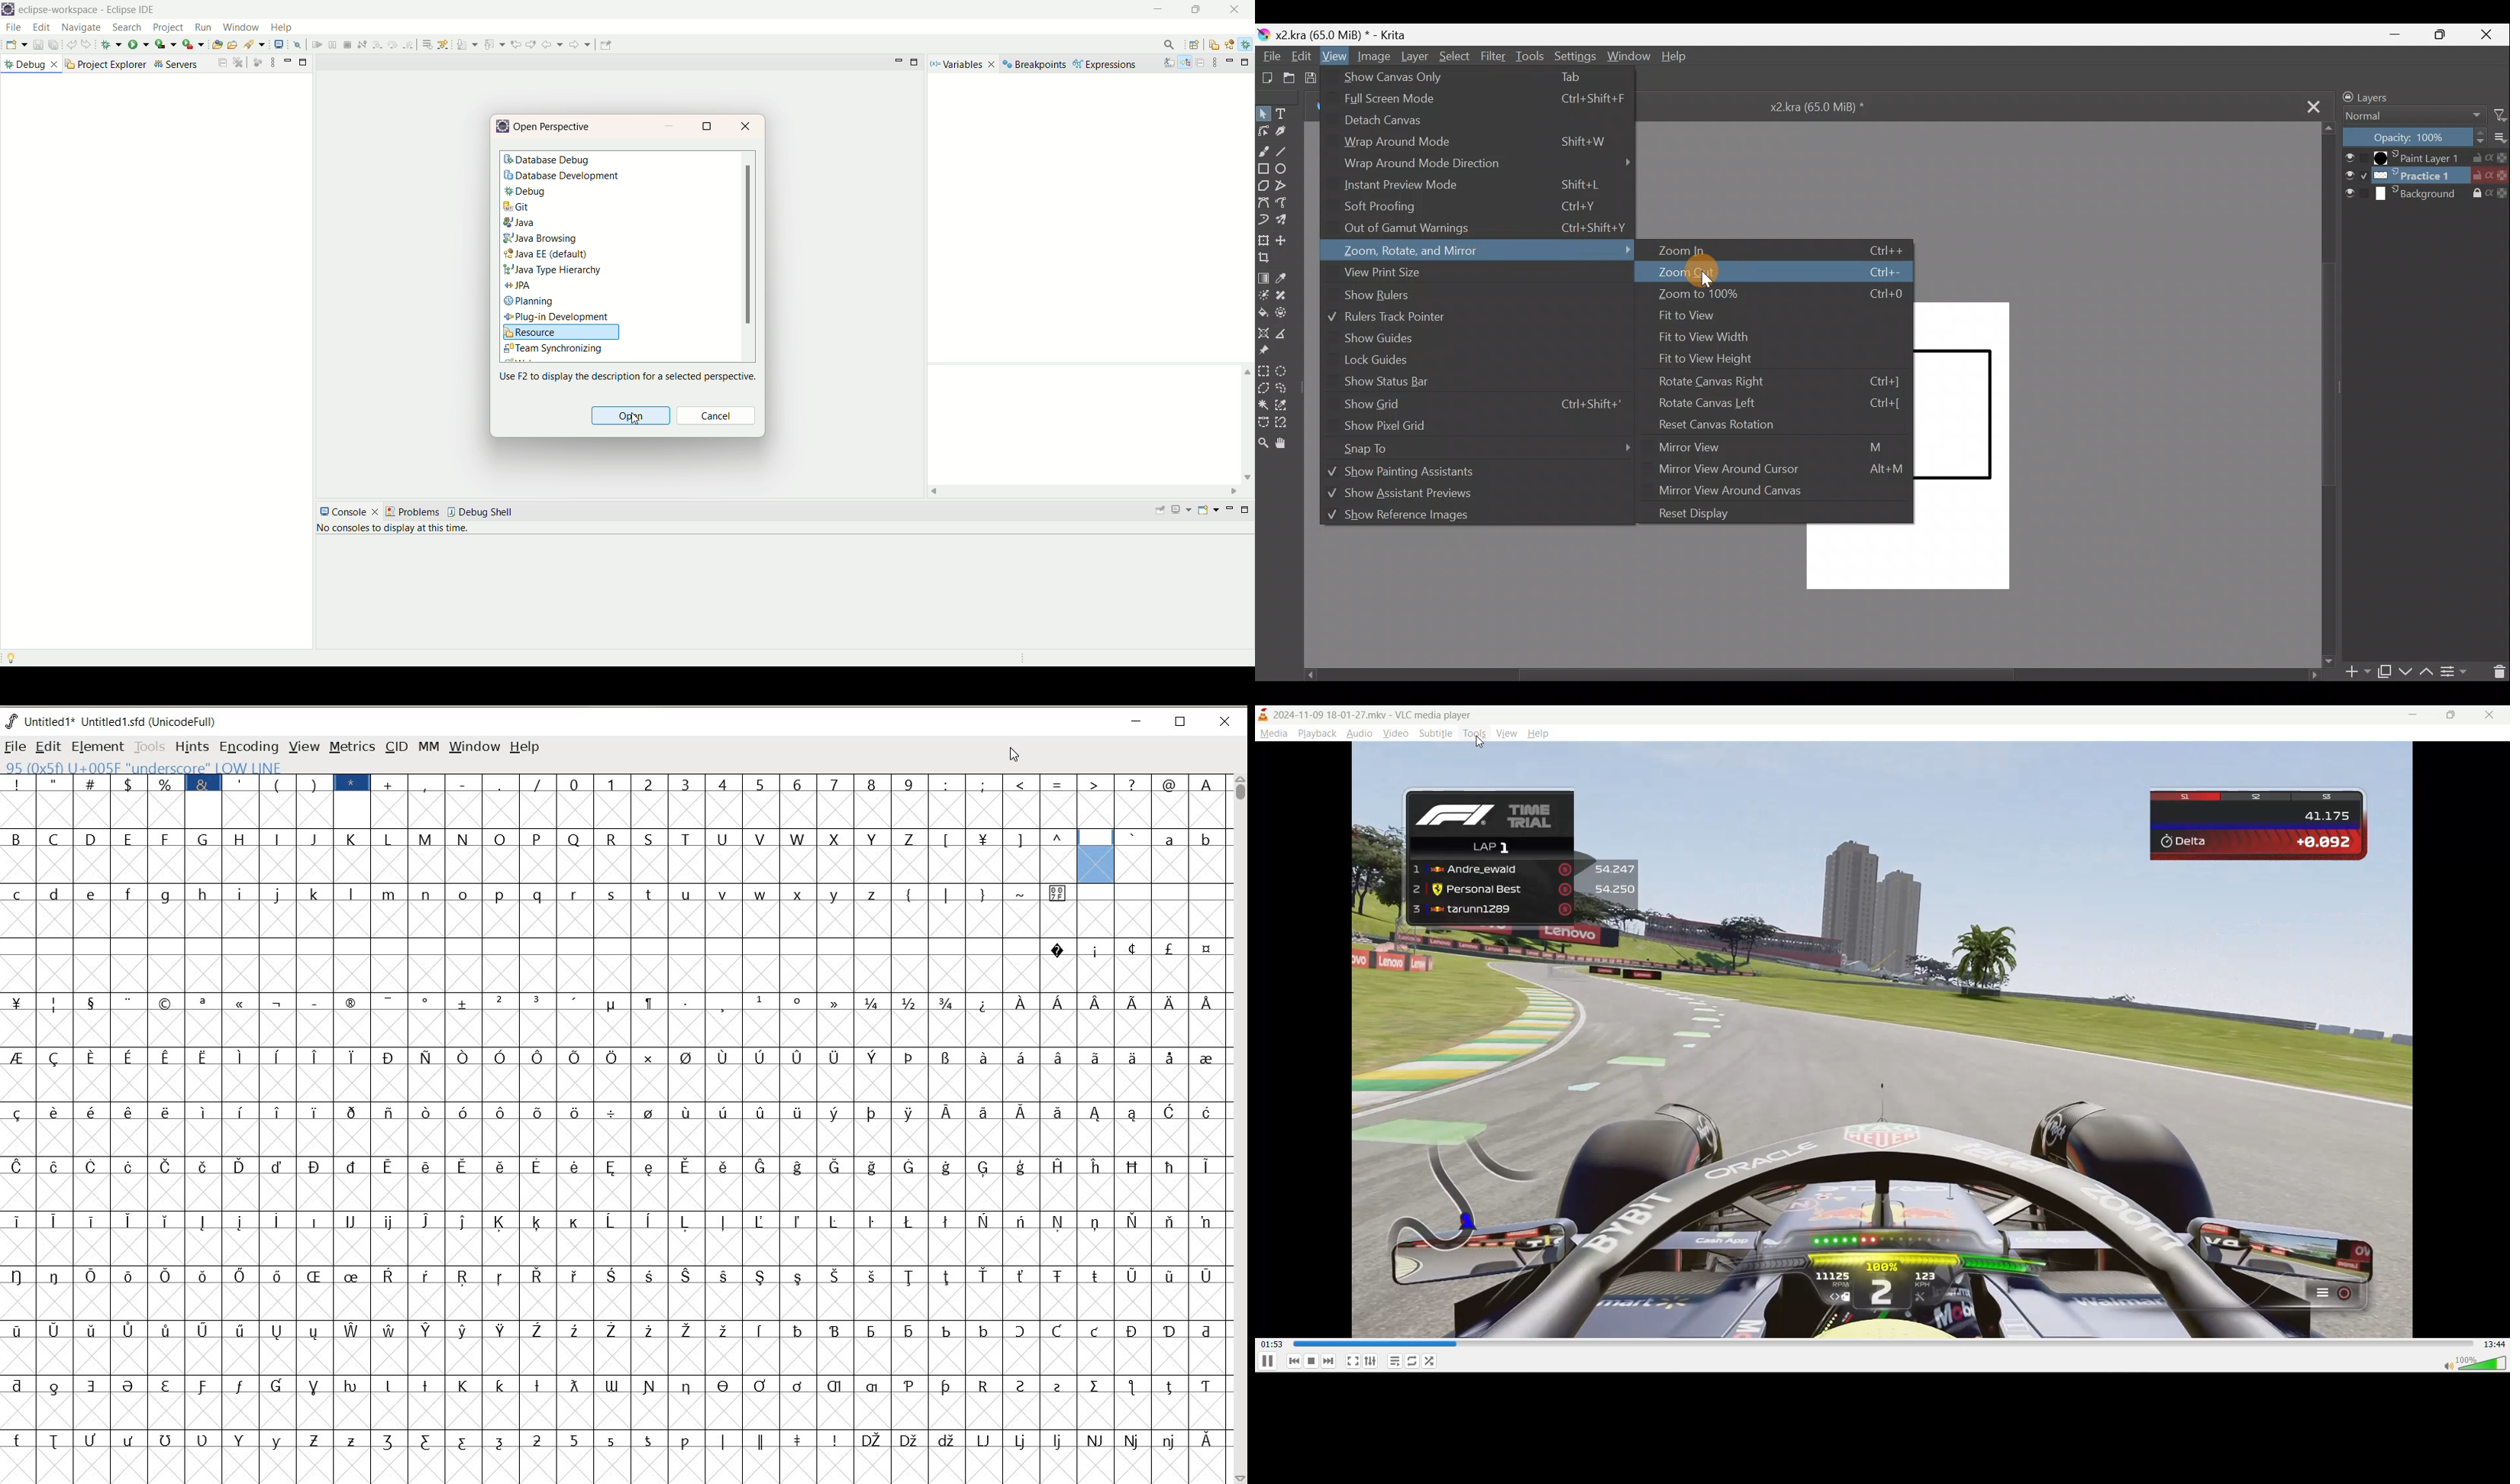 This screenshot has width=2520, height=1484. Describe the element at coordinates (1353, 1361) in the screenshot. I see `fullscreen` at that location.